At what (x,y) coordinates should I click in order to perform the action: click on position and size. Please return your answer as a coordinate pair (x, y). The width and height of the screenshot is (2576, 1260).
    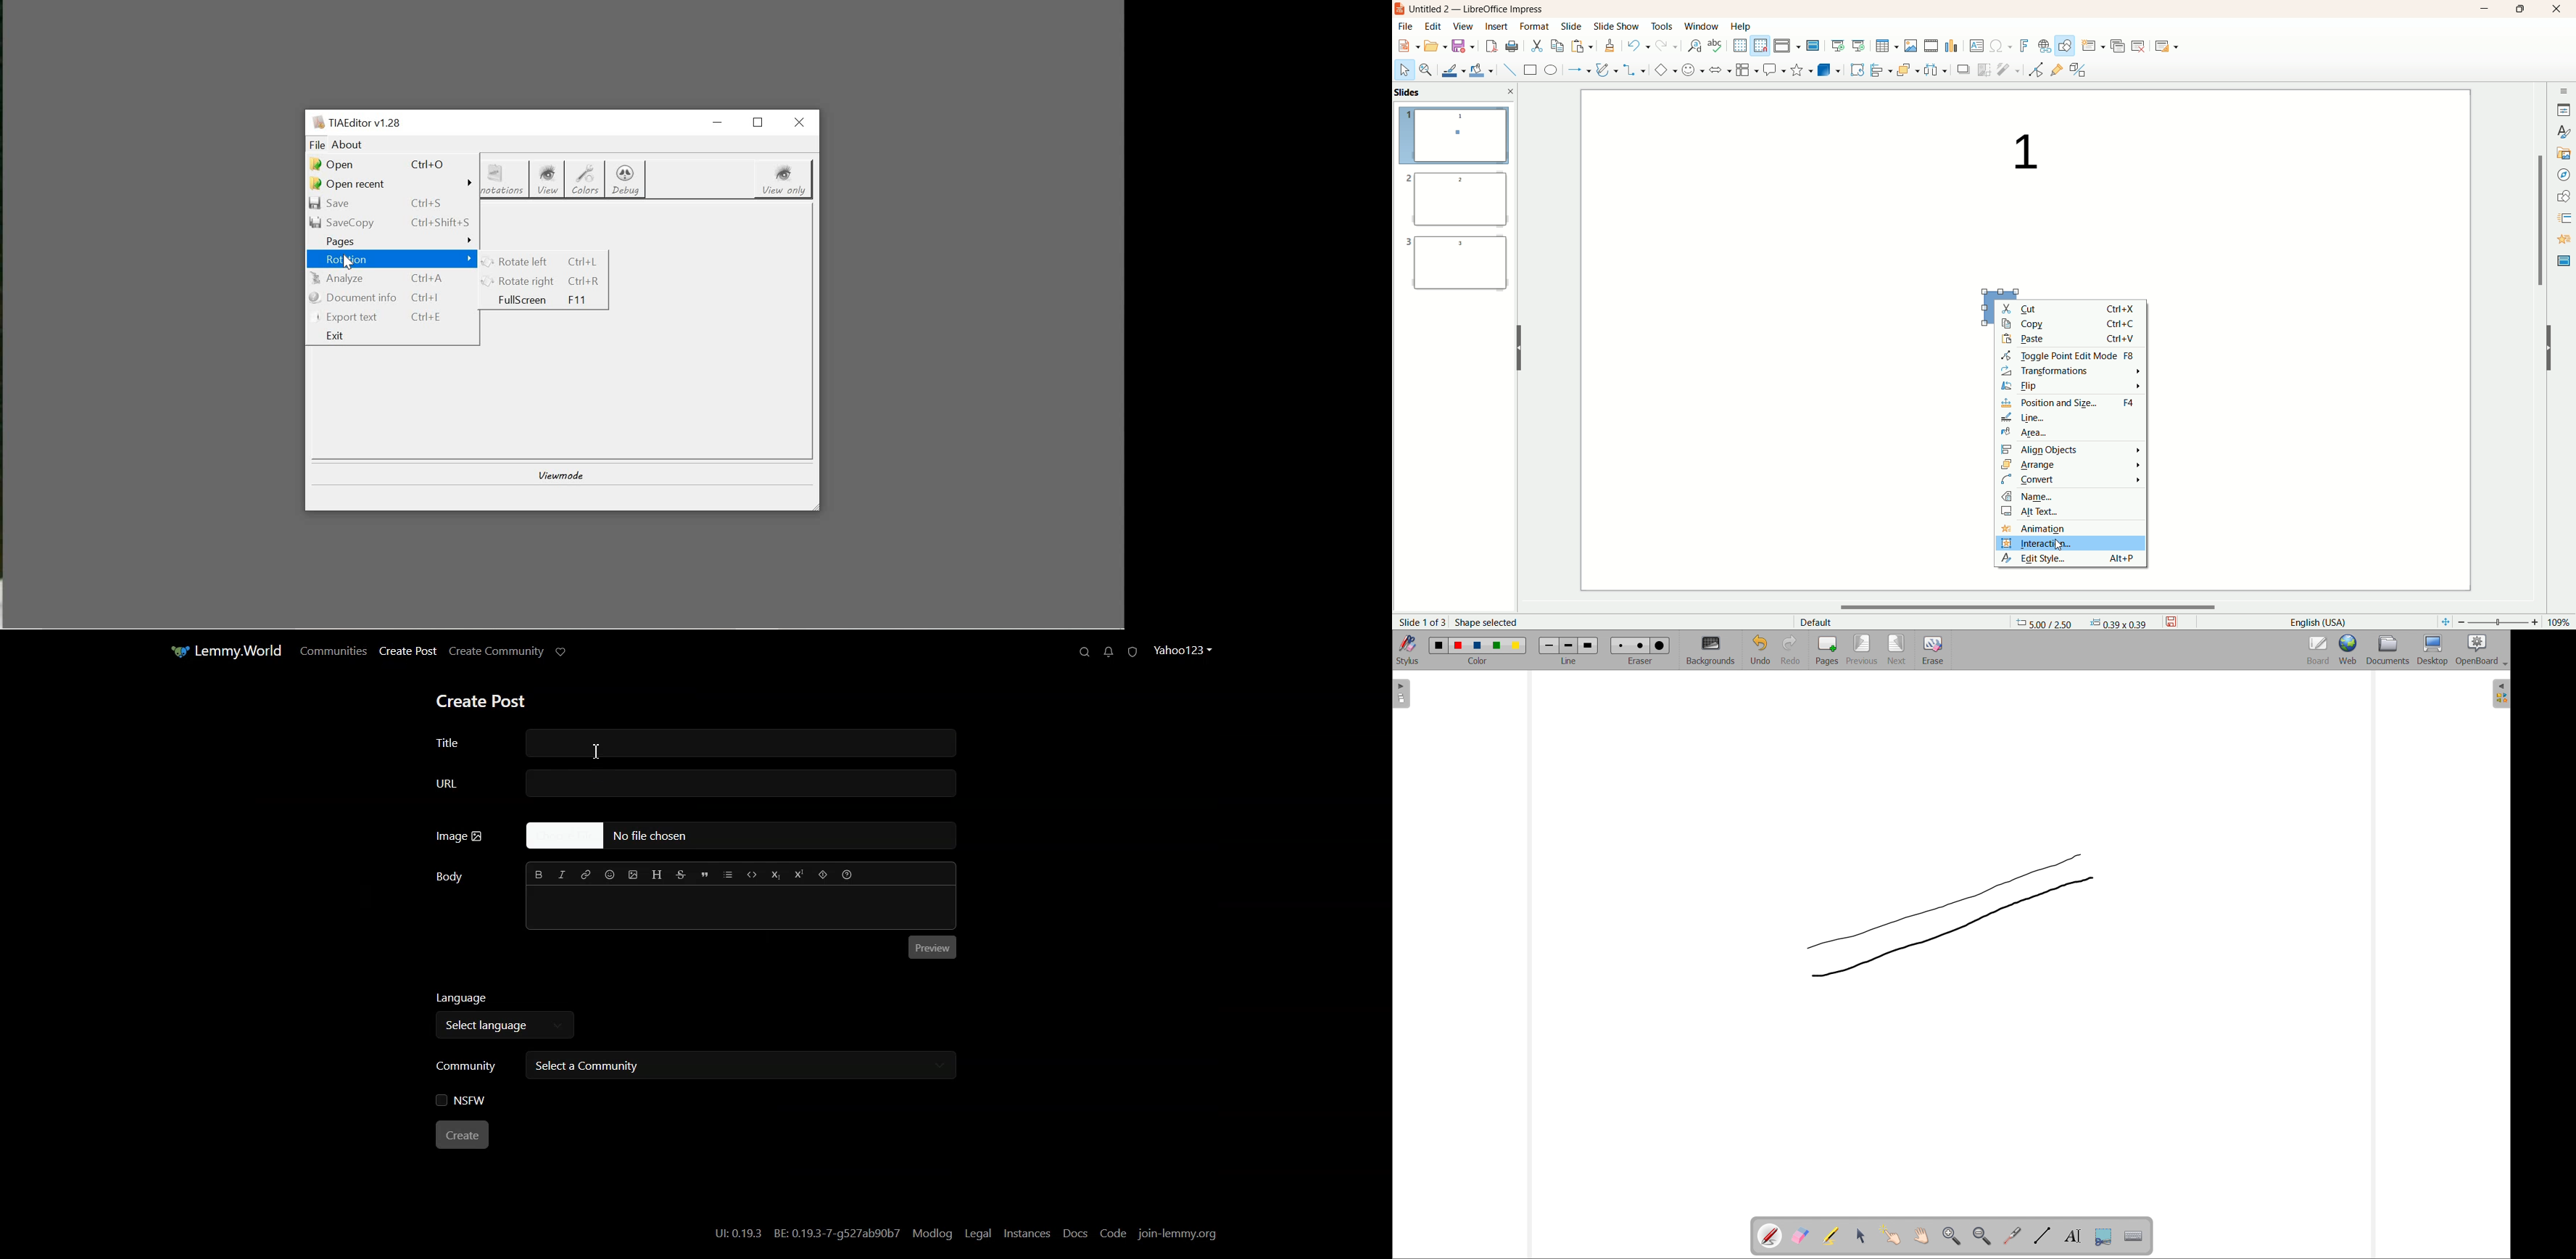
    Looking at the image, I should click on (2050, 402).